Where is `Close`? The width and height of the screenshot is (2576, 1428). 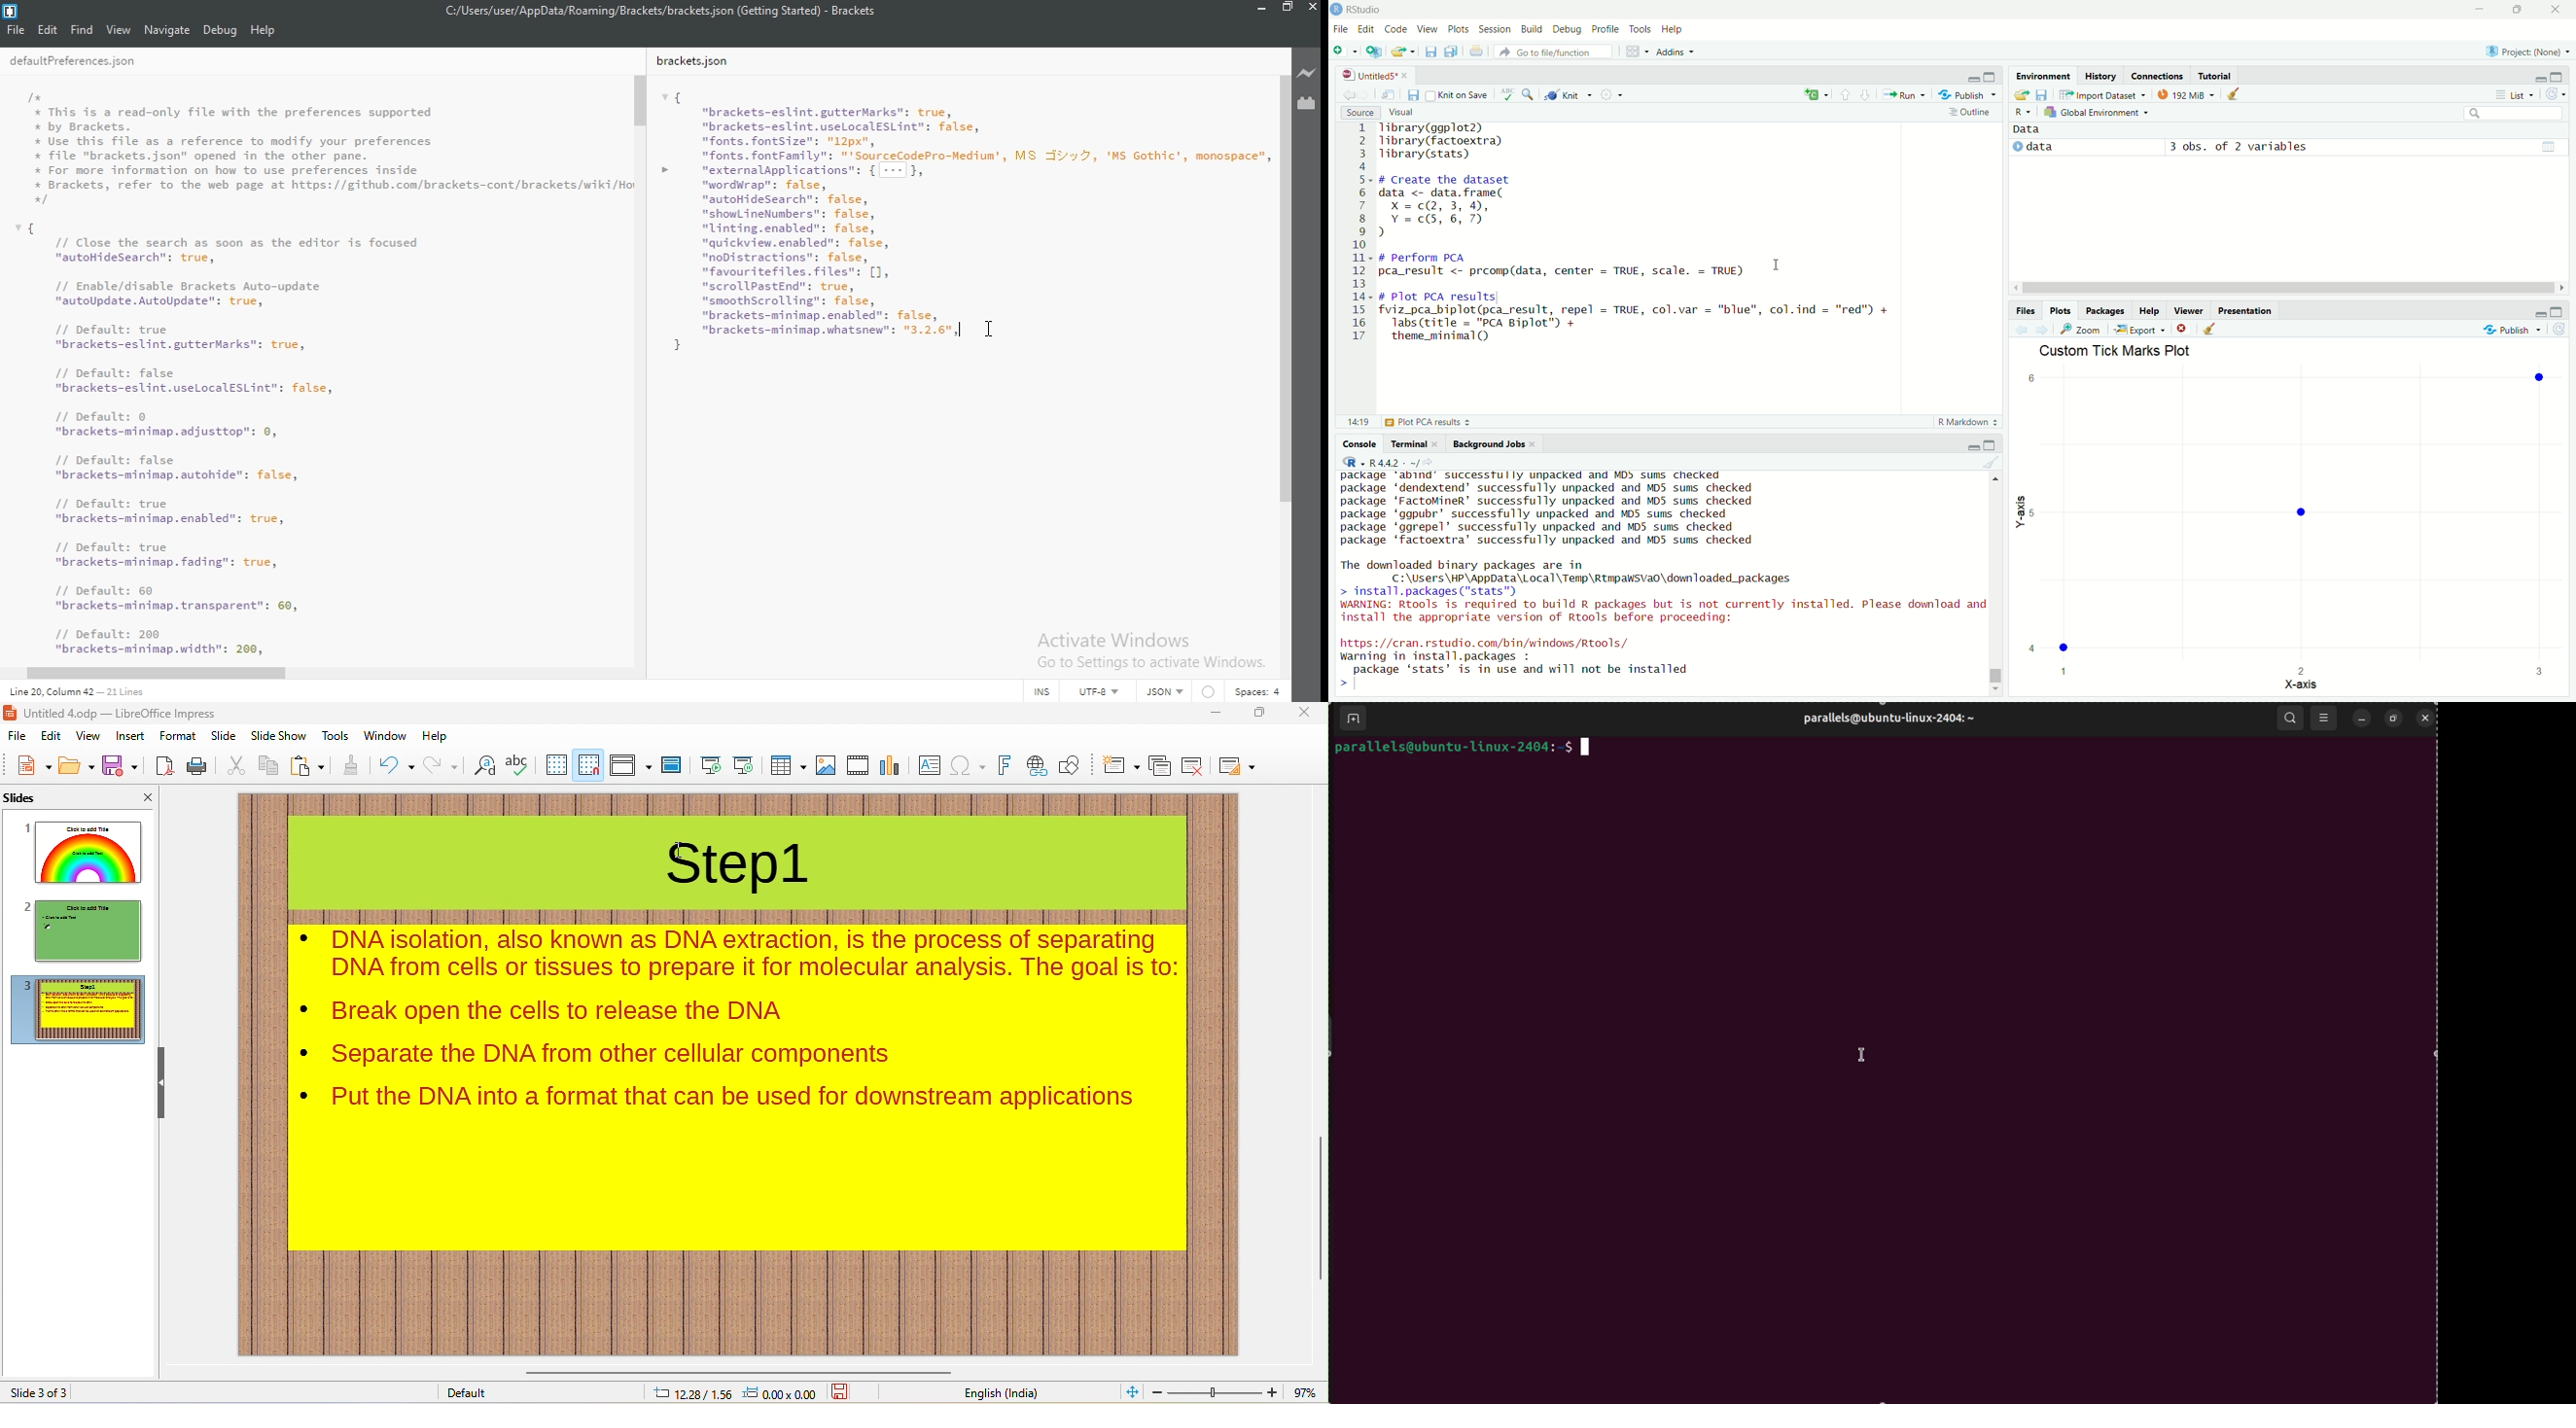 Close is located at coordinates (2556, 9).